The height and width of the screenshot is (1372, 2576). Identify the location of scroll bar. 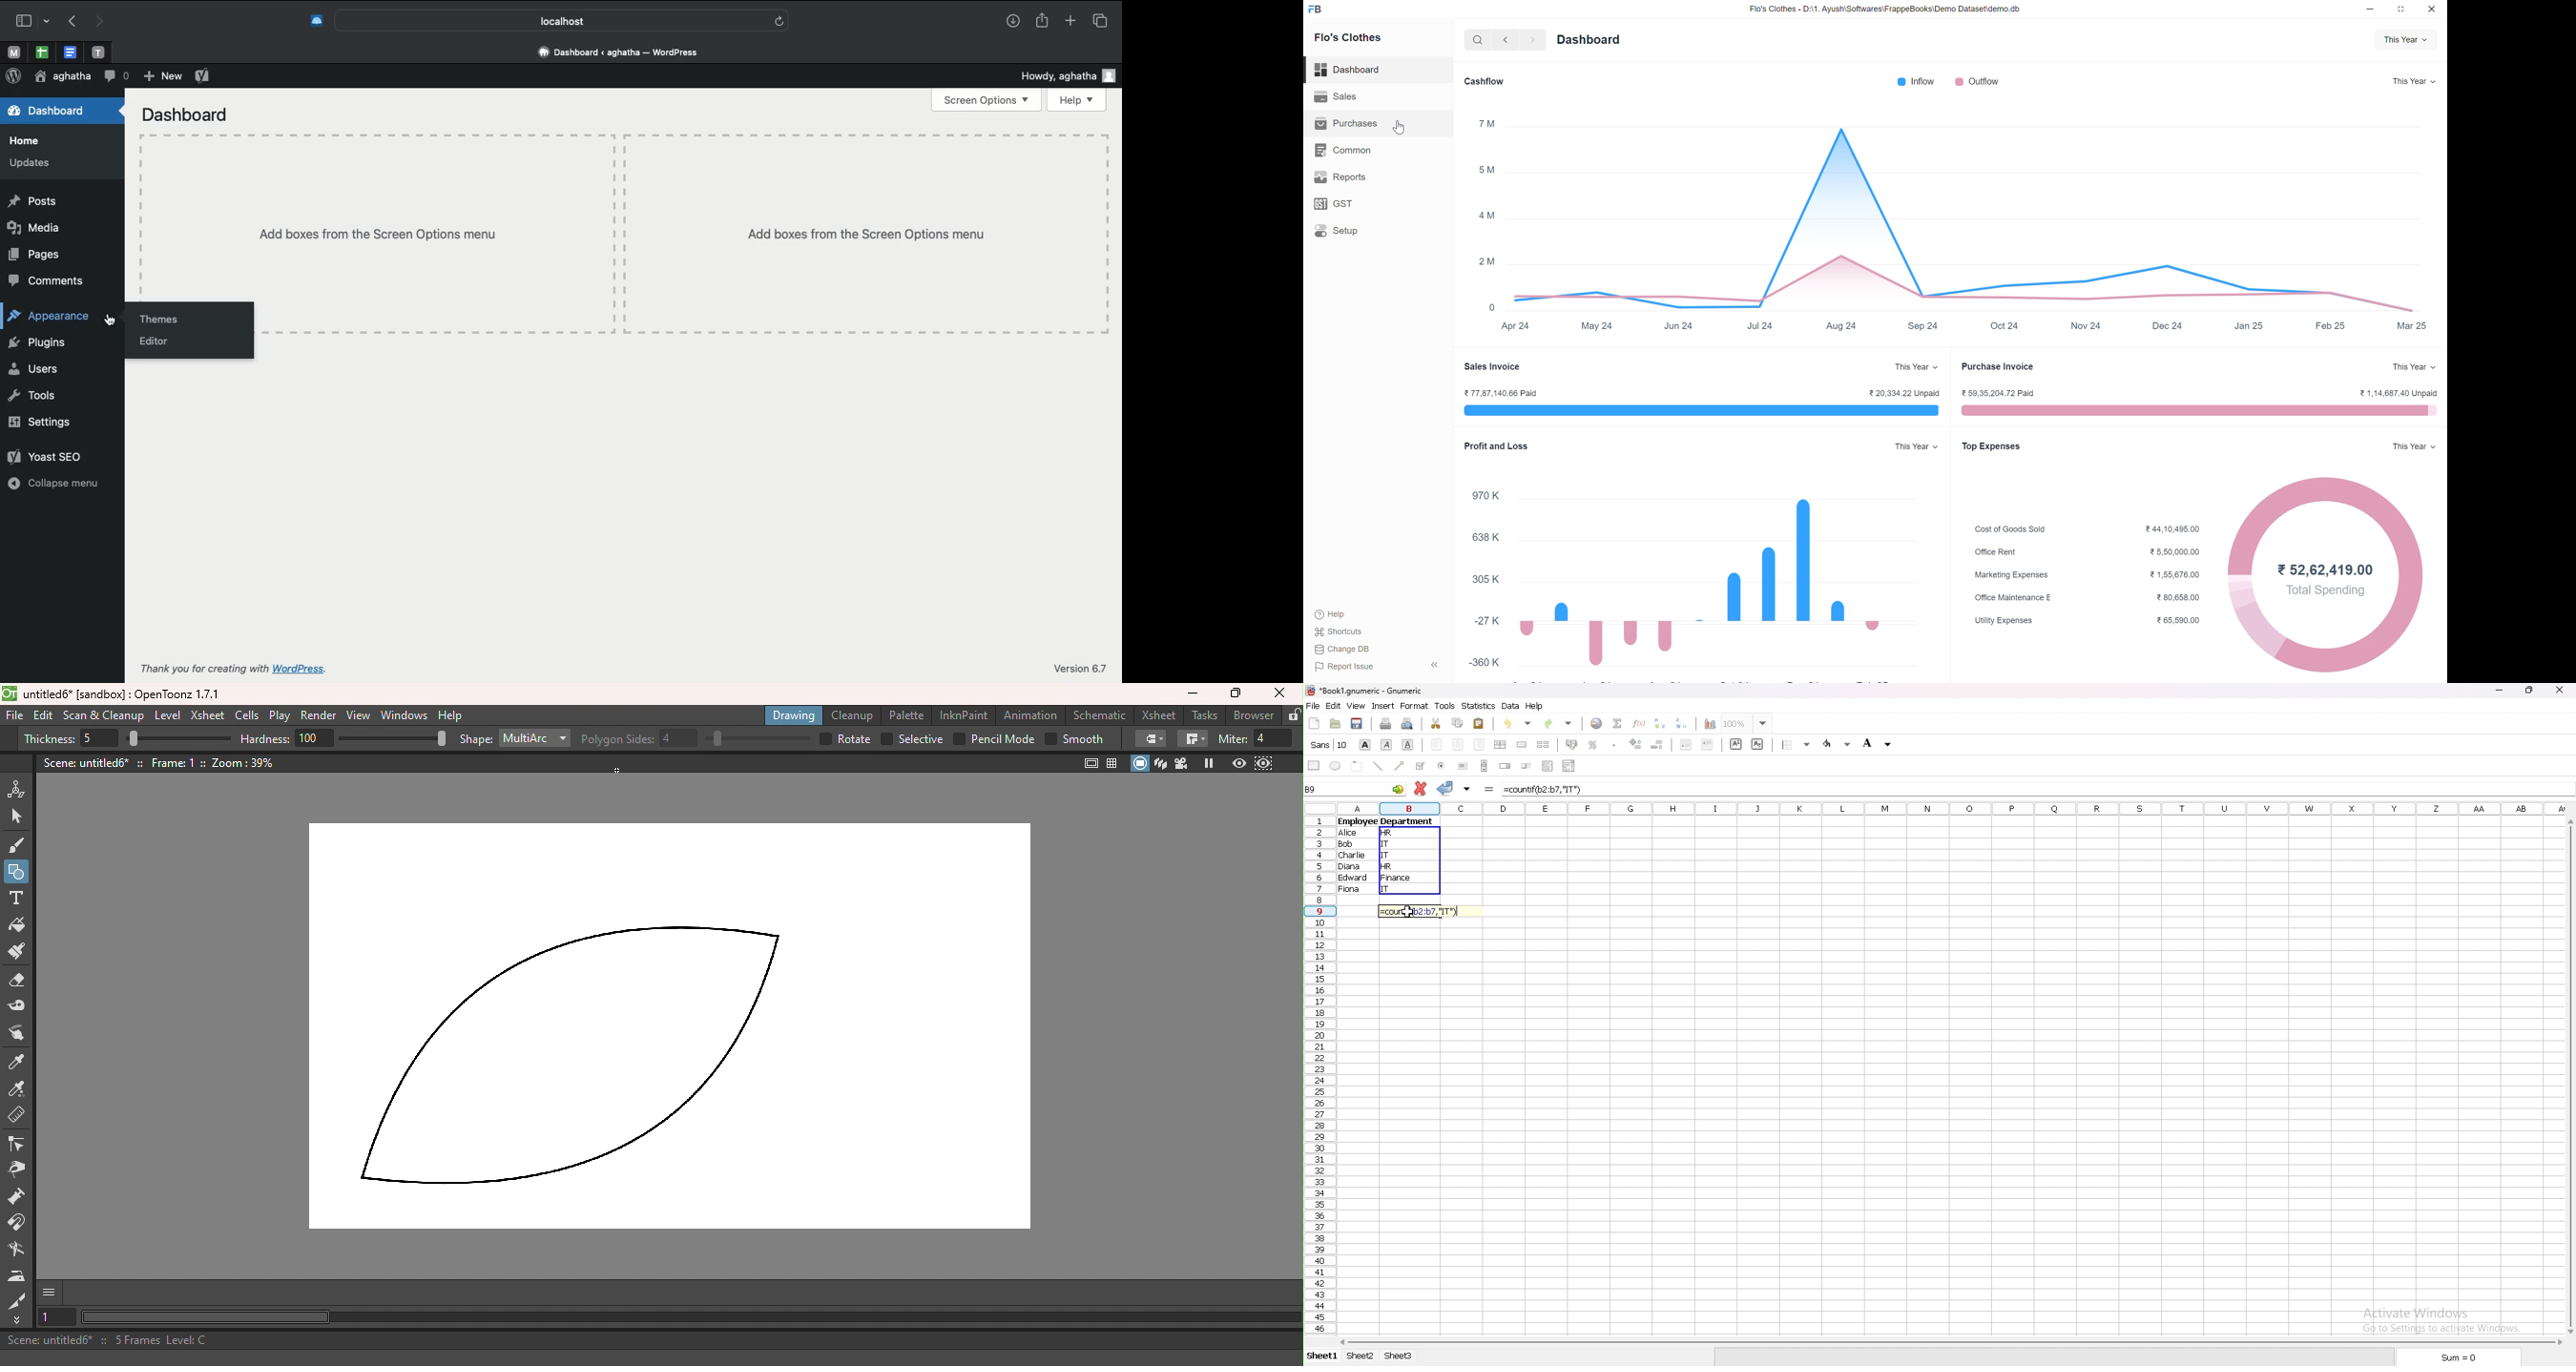
(1952, 1341).